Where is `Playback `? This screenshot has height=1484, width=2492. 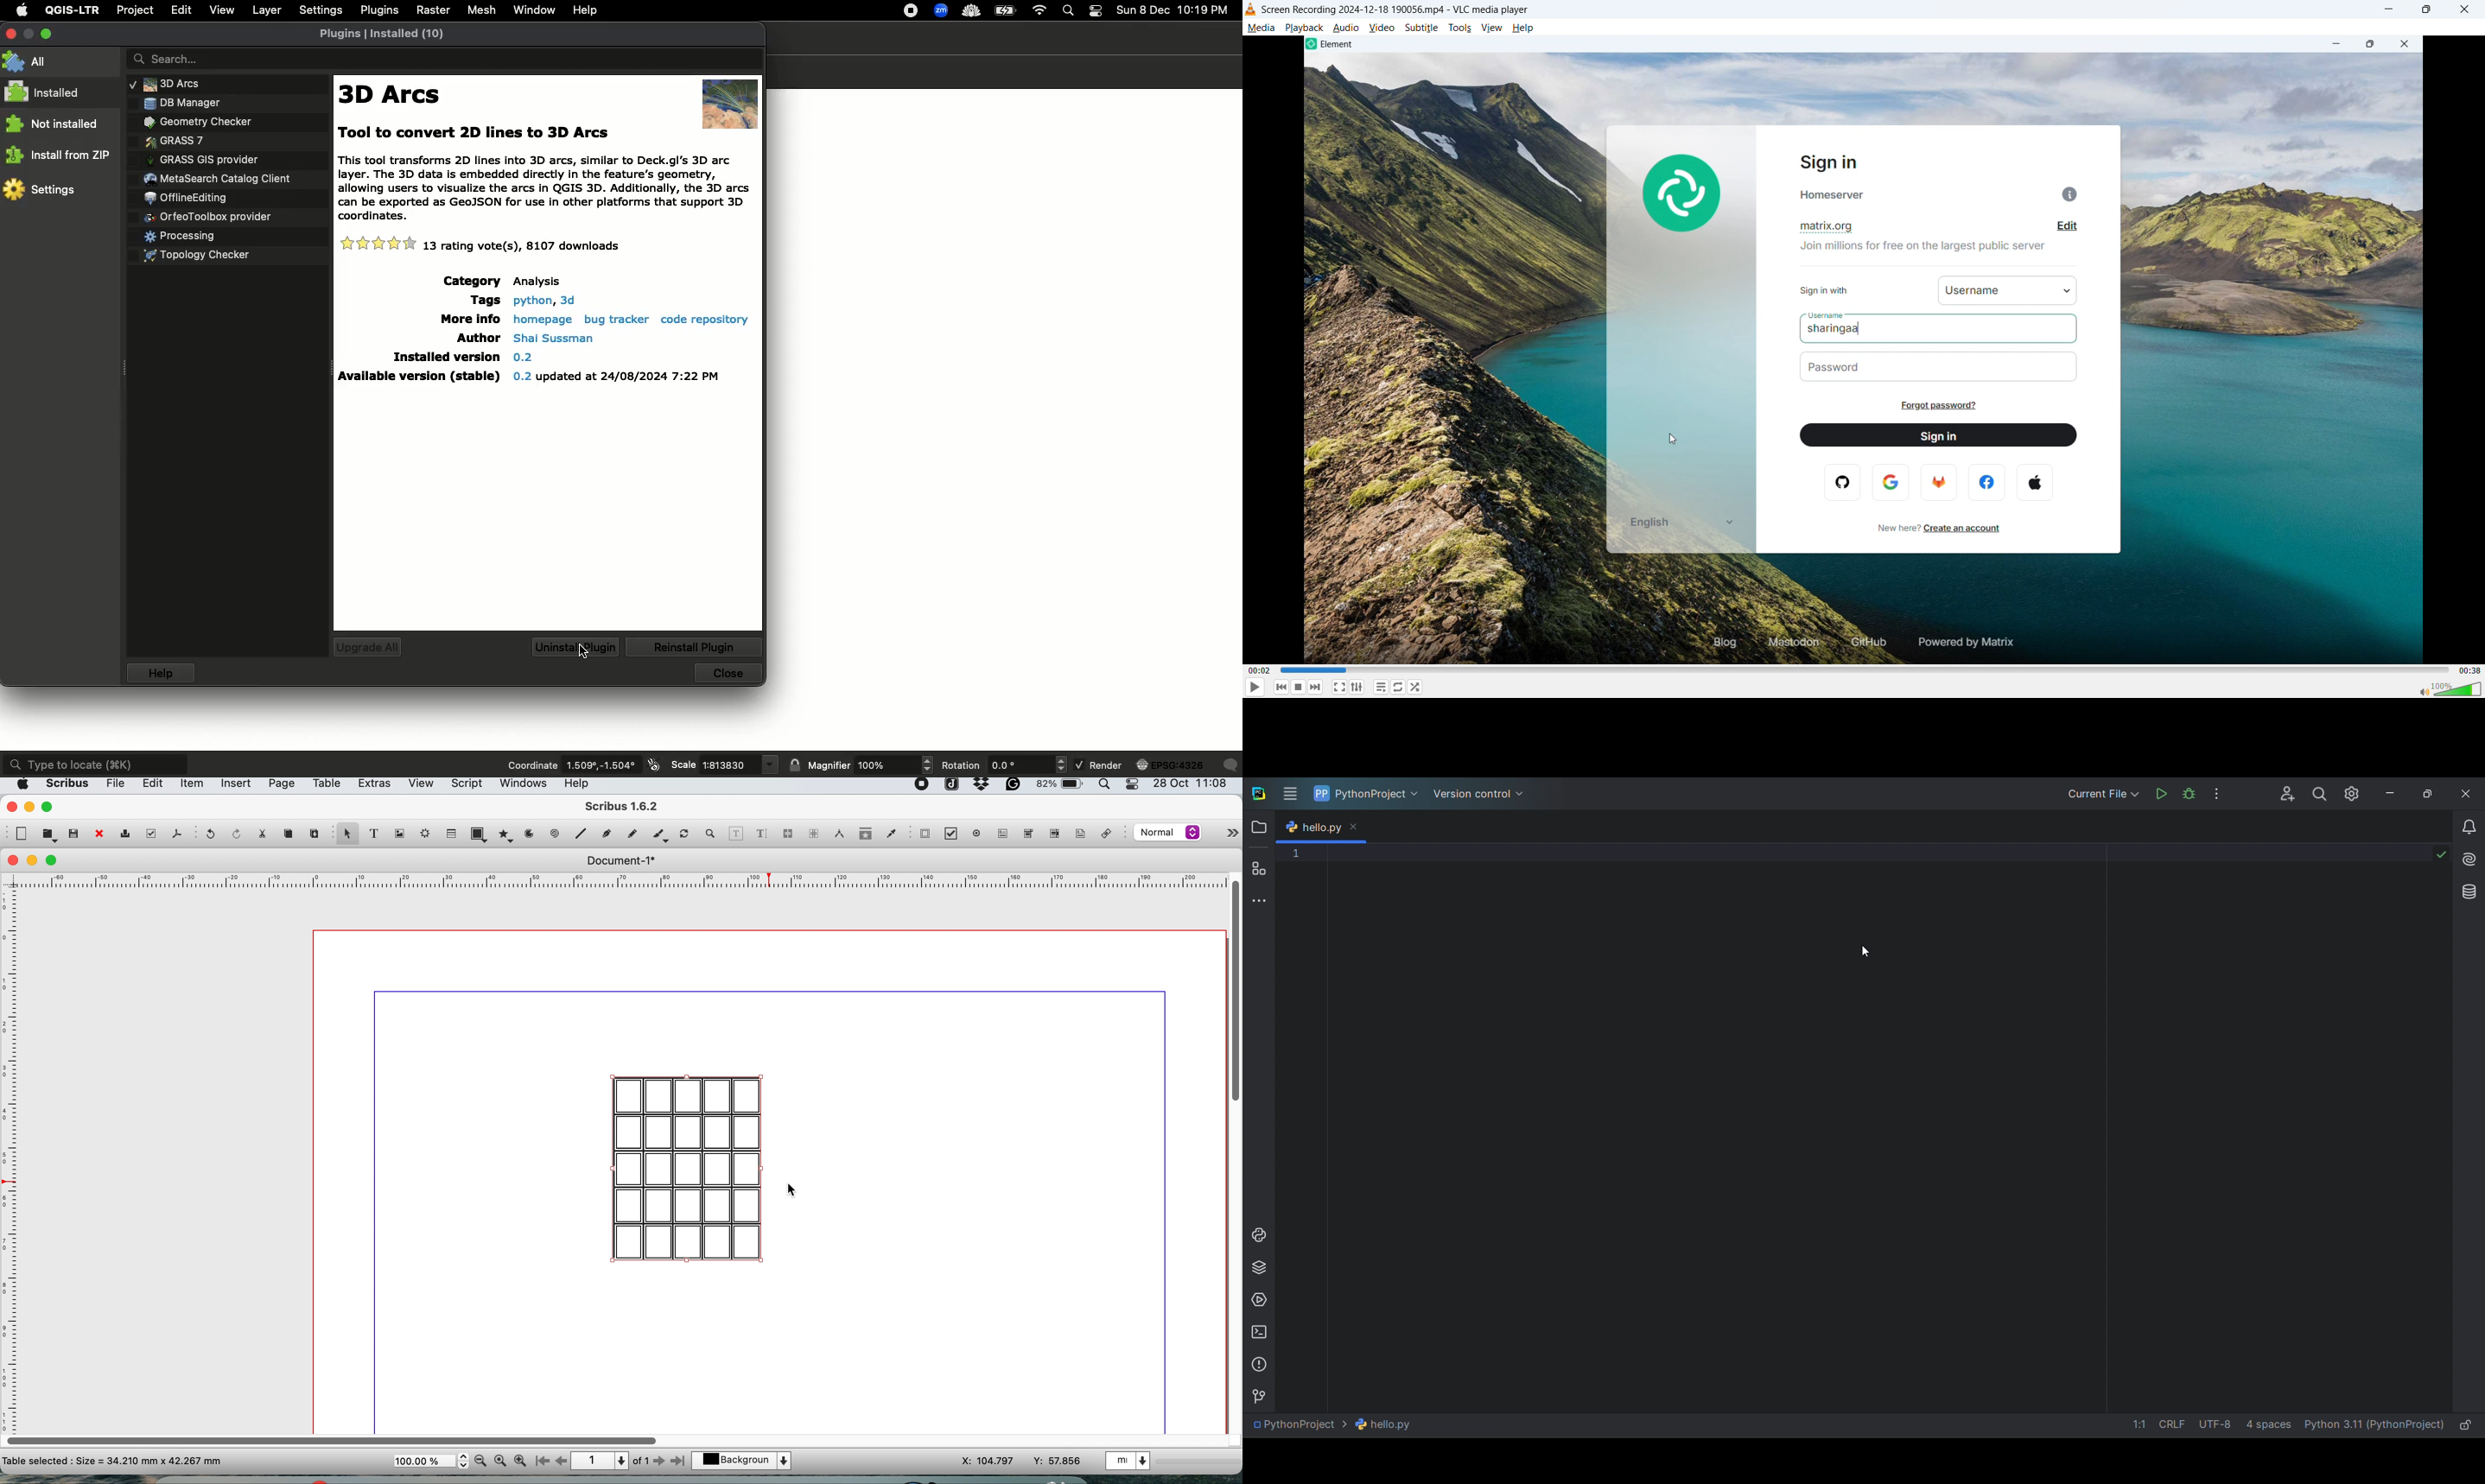 Playback  is located at coordinates (1305, 28).